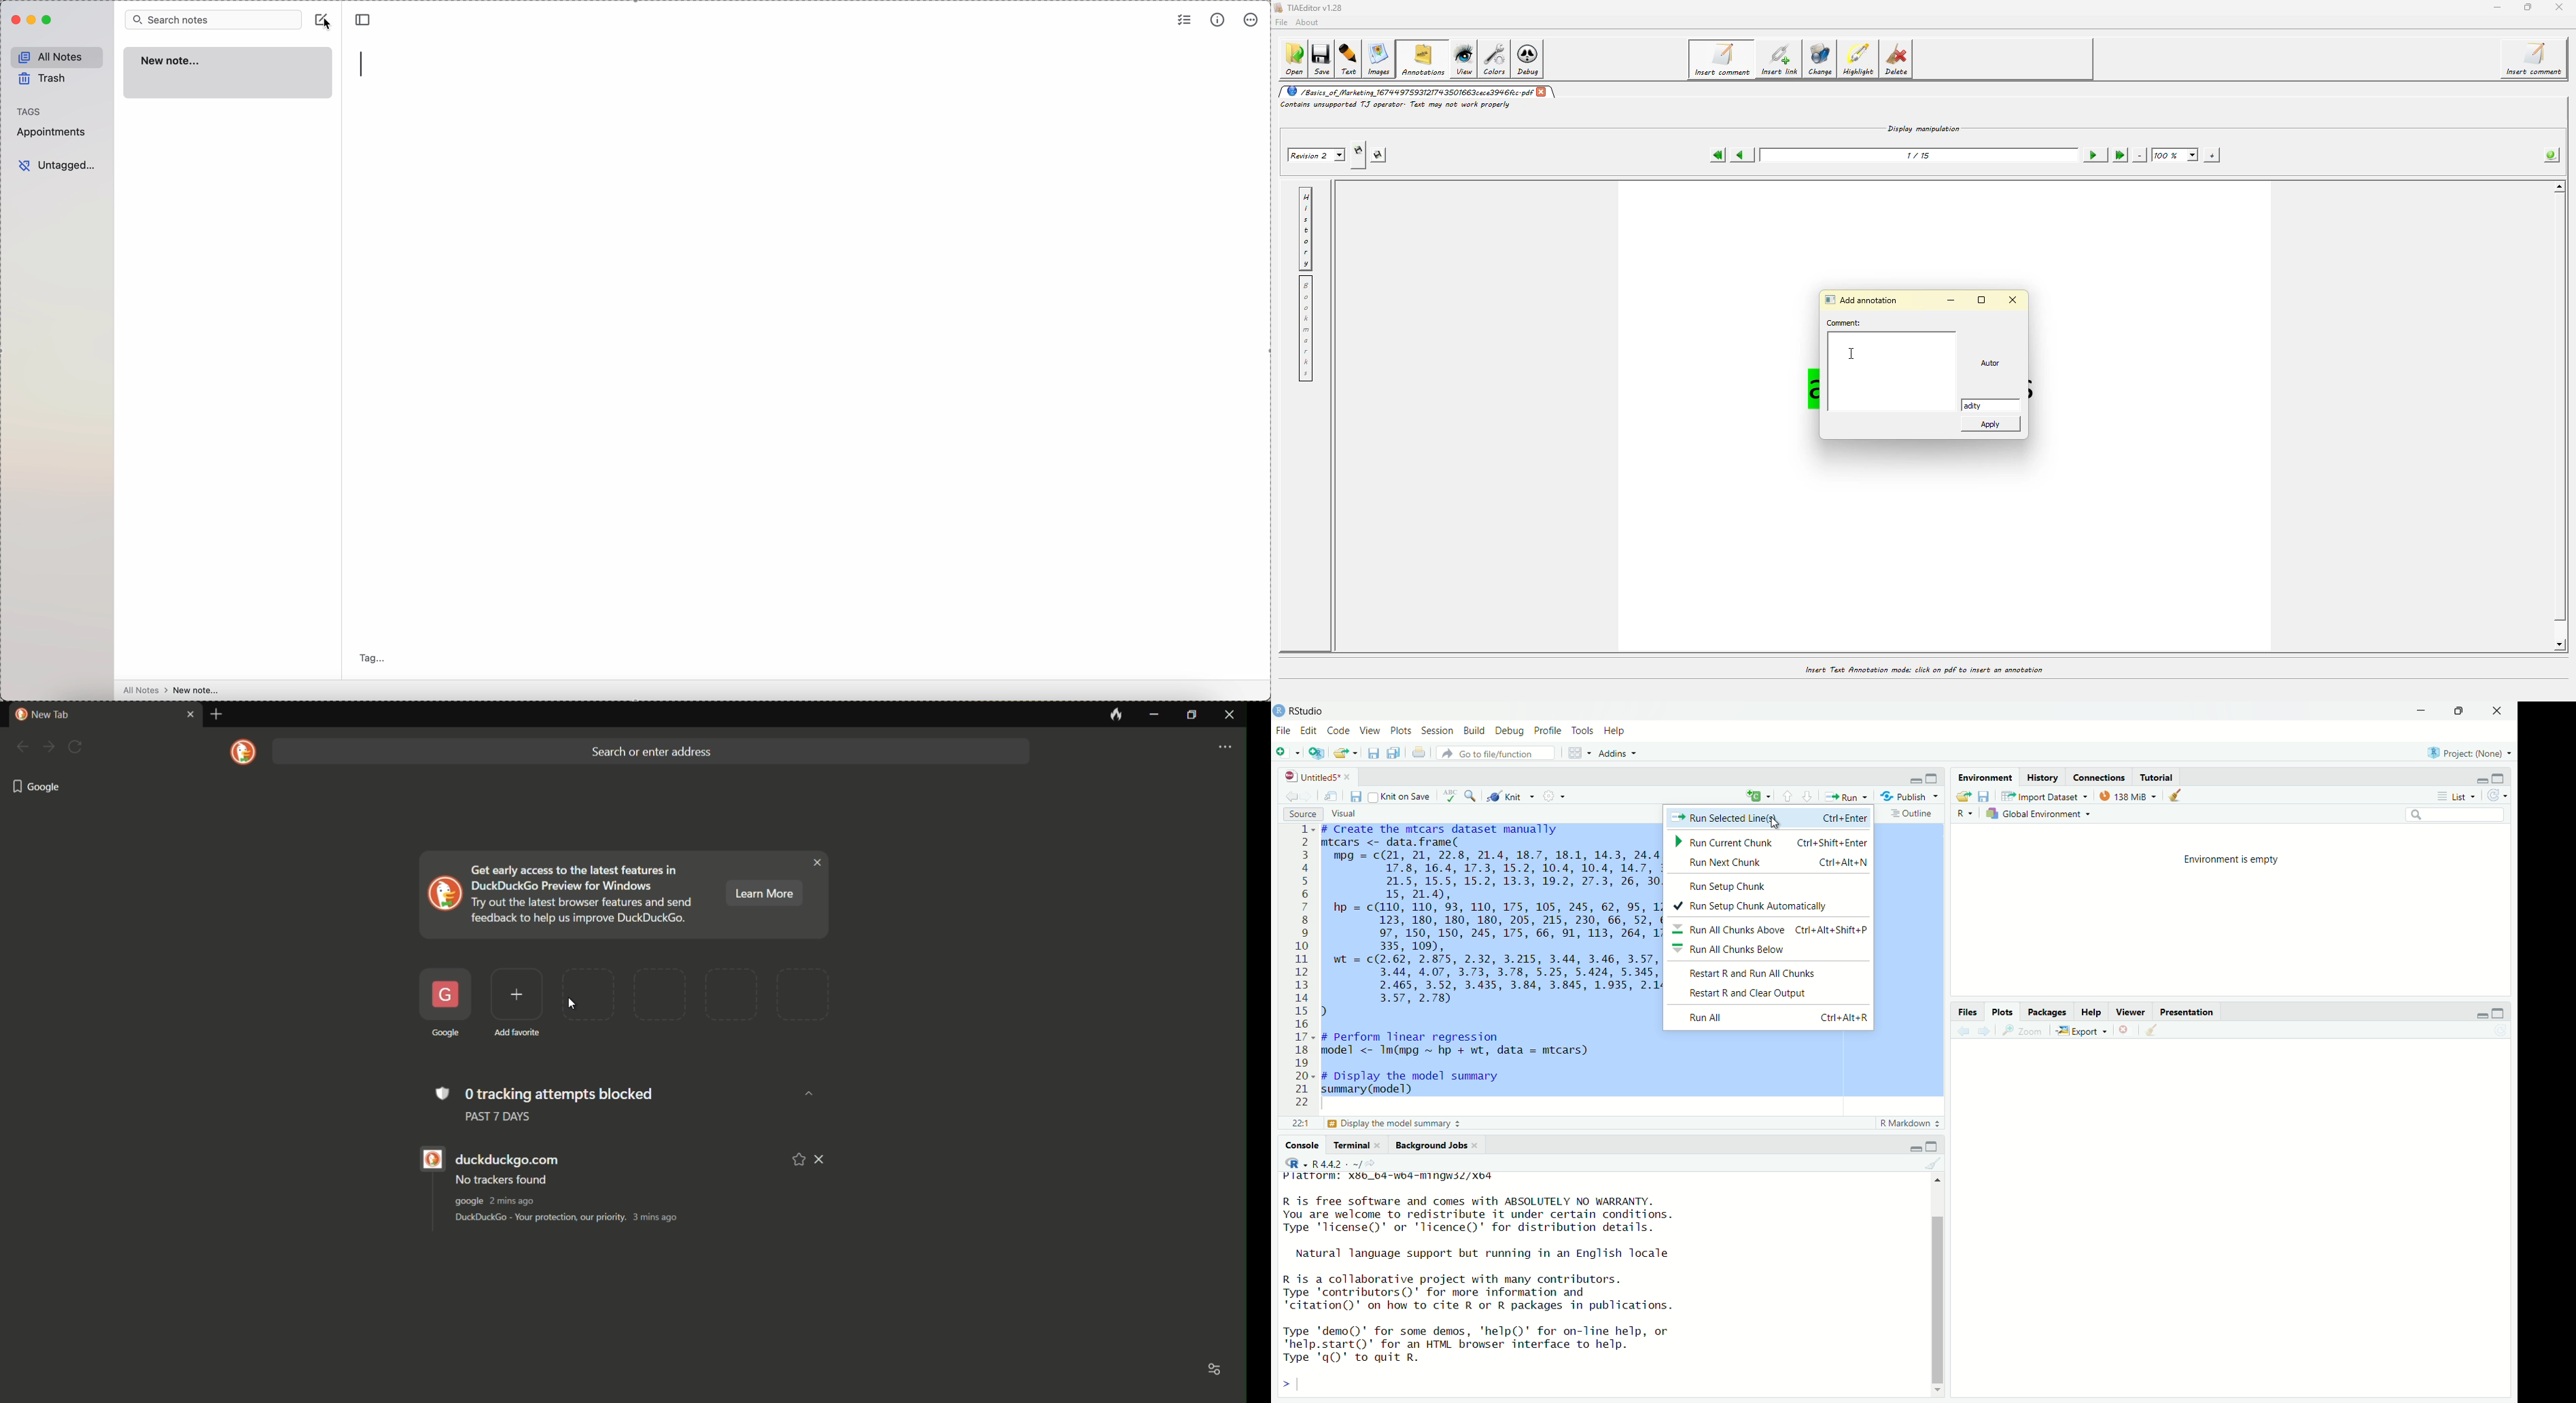 This screenshot has height=1428, width=2576. Describe the element at coordinates (1433, 1146) in the screenshot. I see `Background Jobs` at that location.